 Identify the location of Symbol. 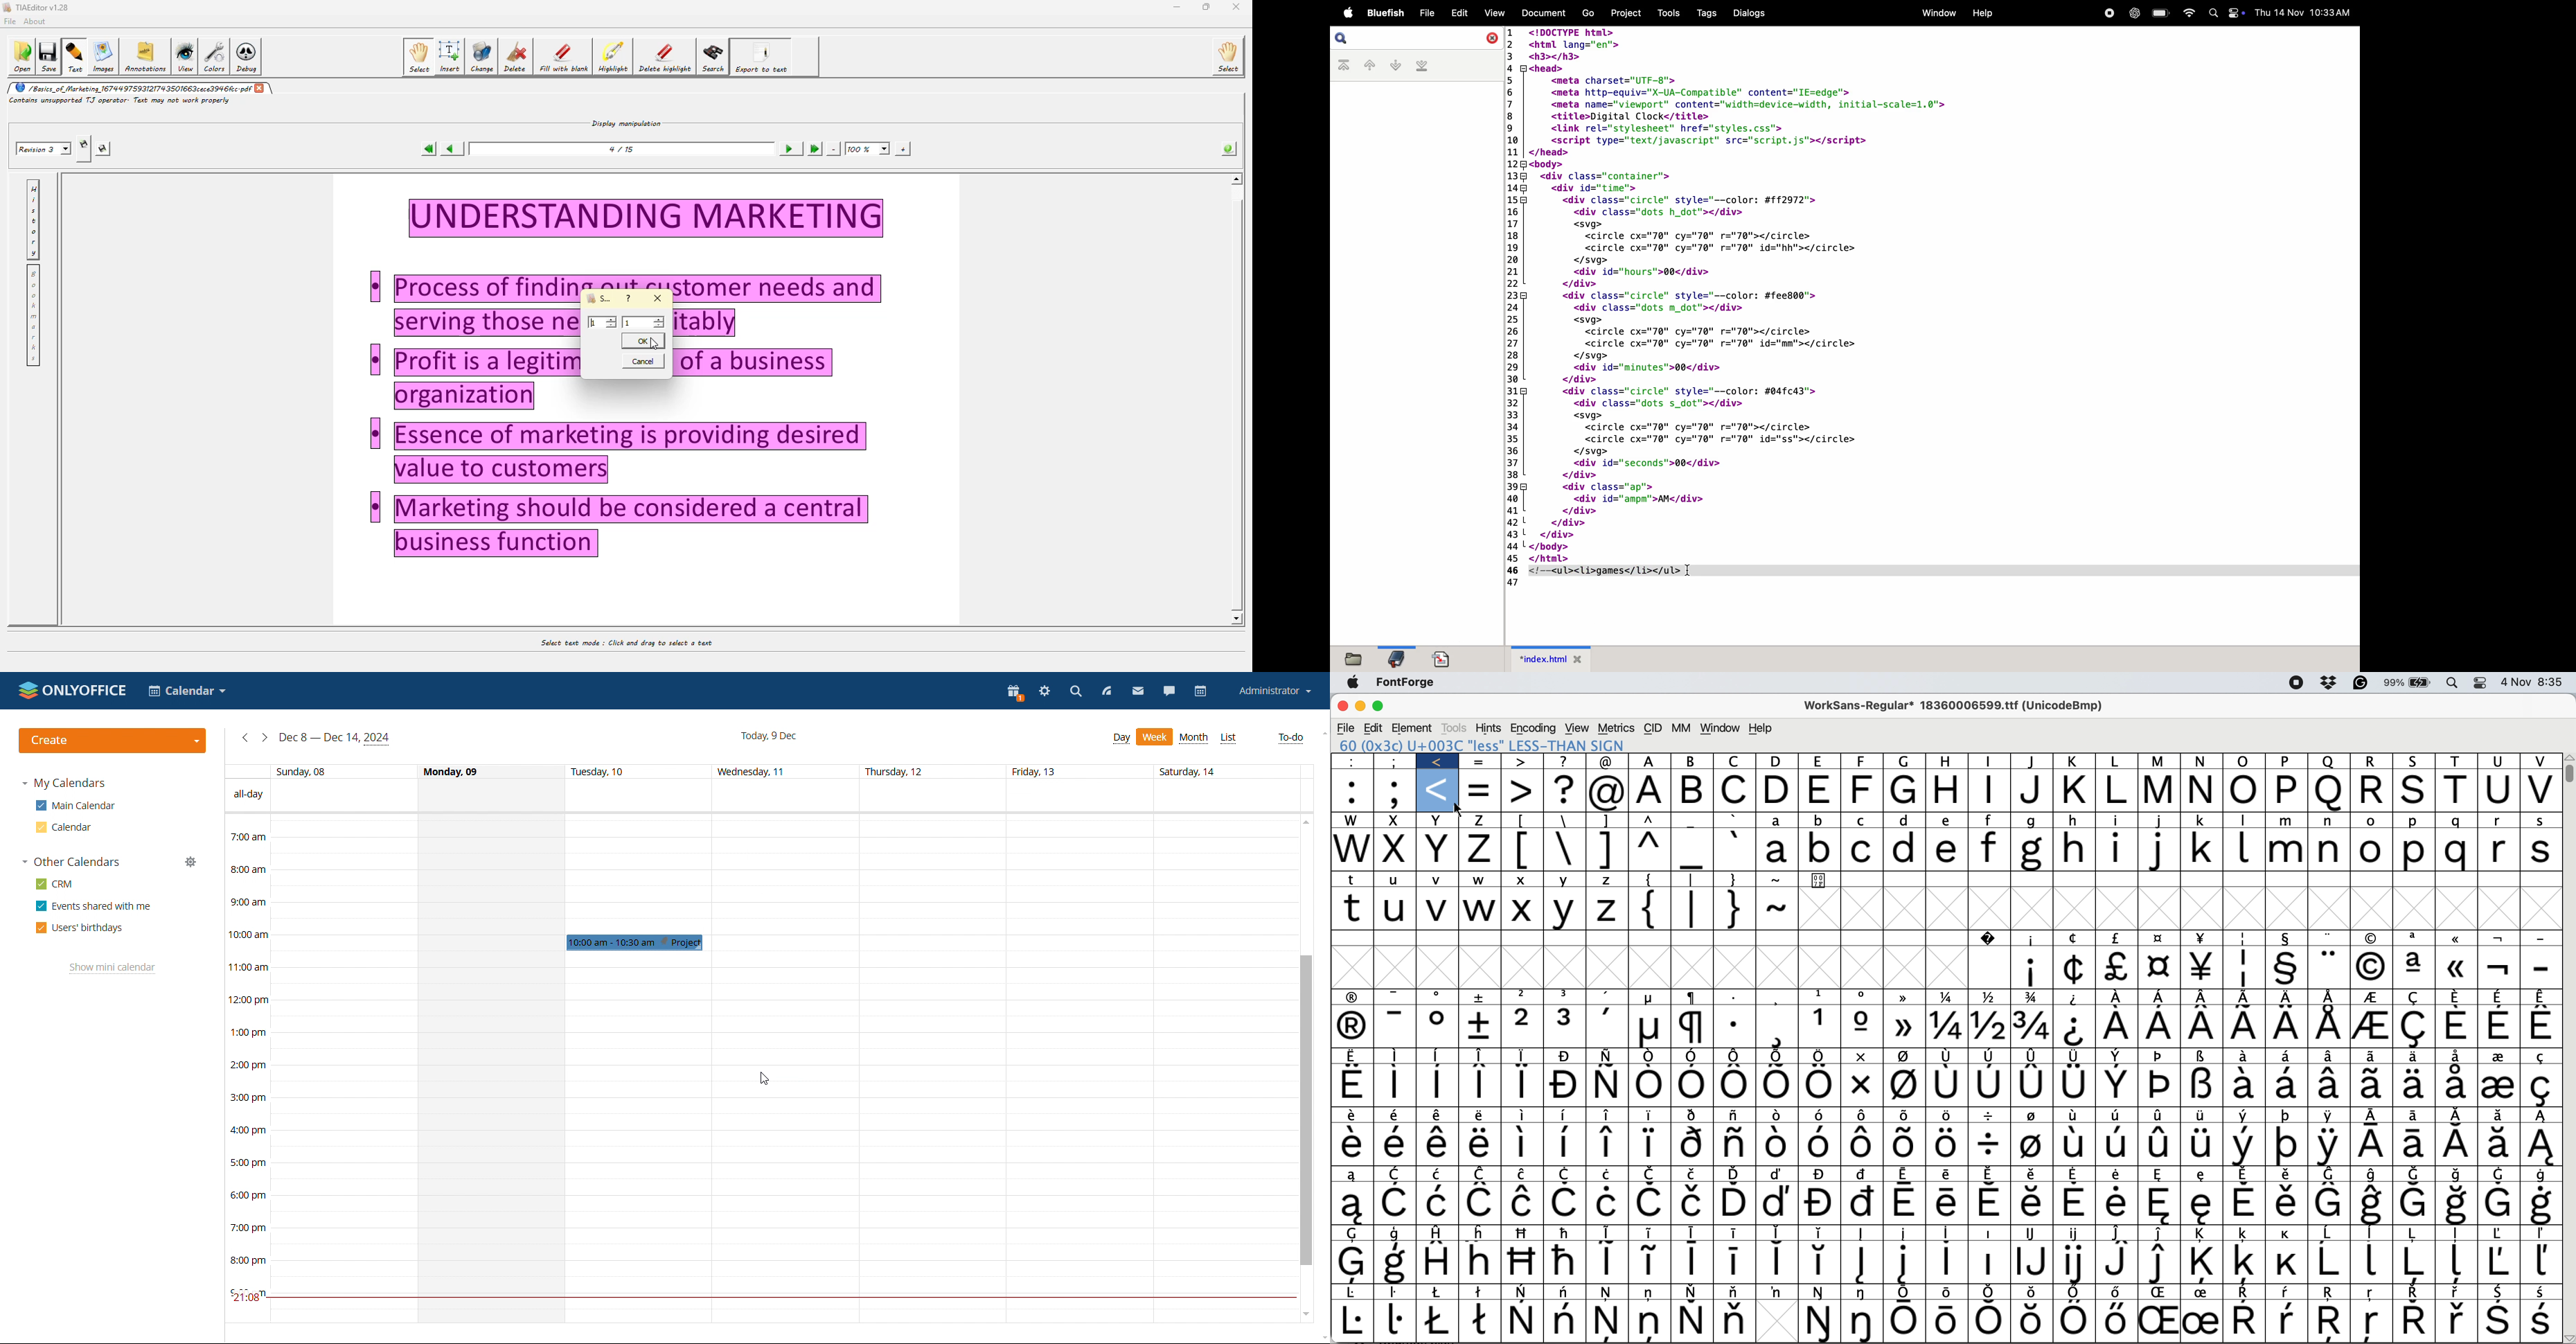
(1777, 1029).